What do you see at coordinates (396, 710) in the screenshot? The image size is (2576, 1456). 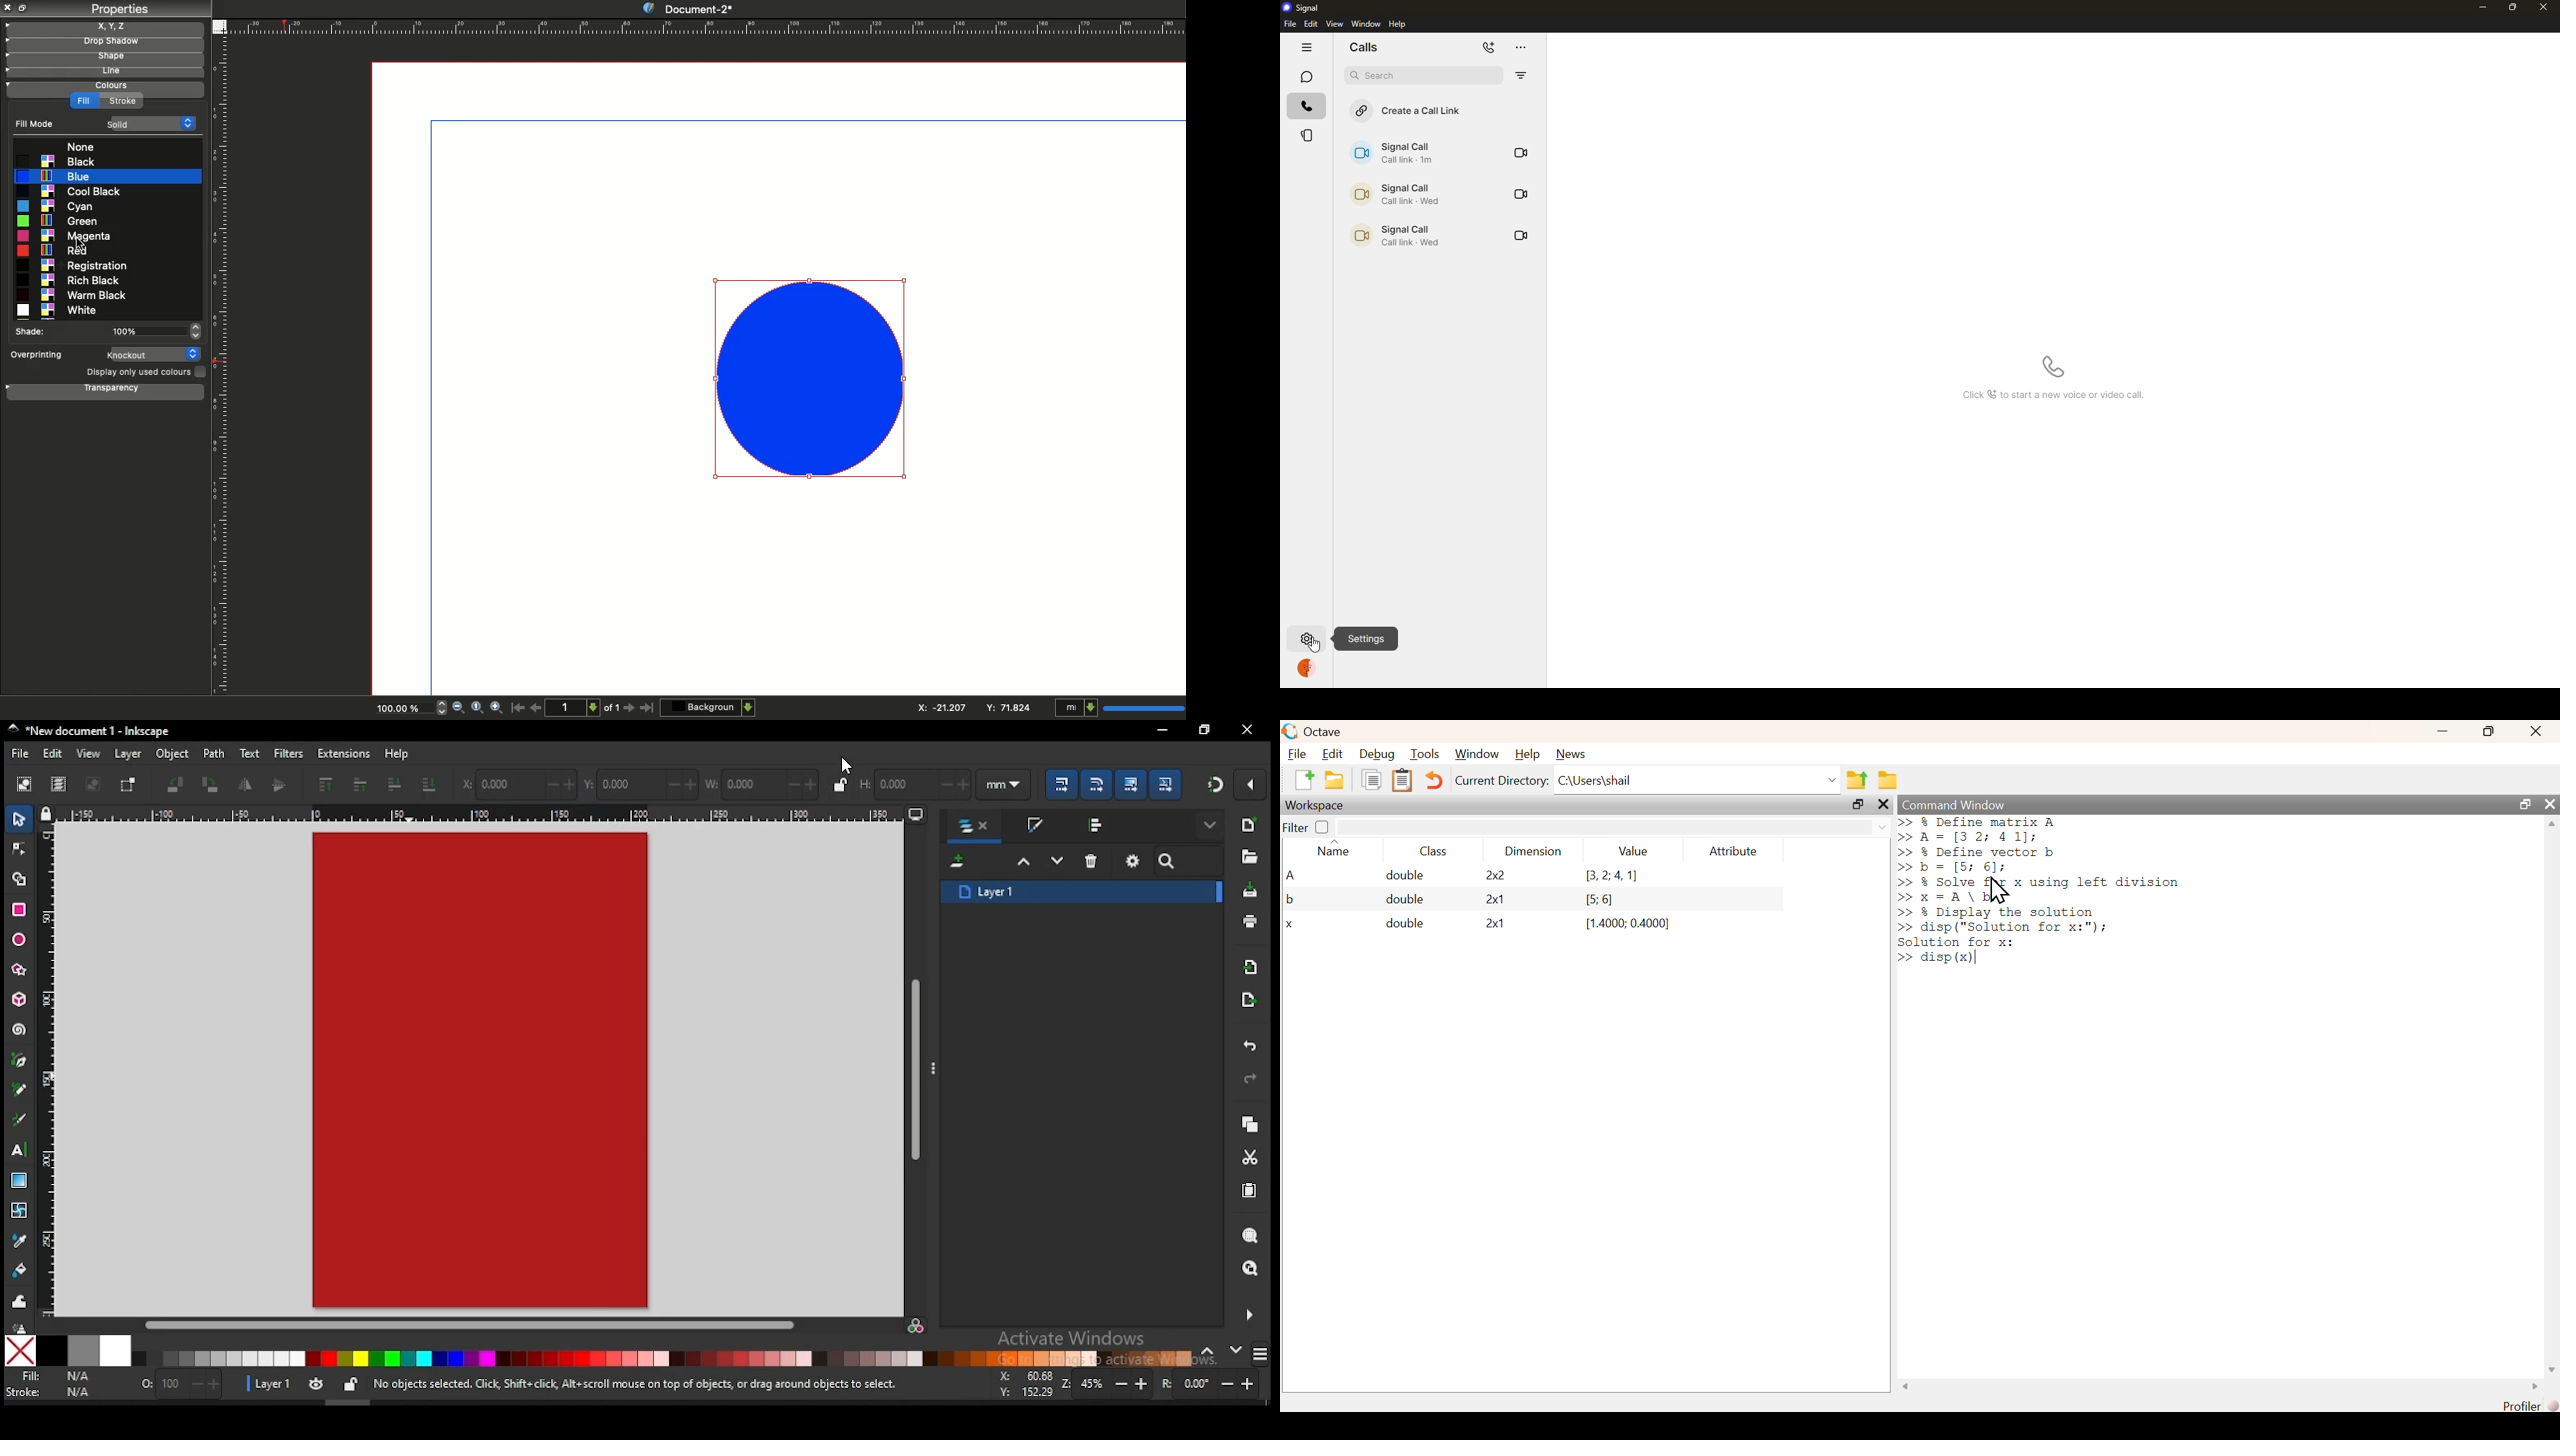 I see `100.00%` at bounding box center [396, 710].